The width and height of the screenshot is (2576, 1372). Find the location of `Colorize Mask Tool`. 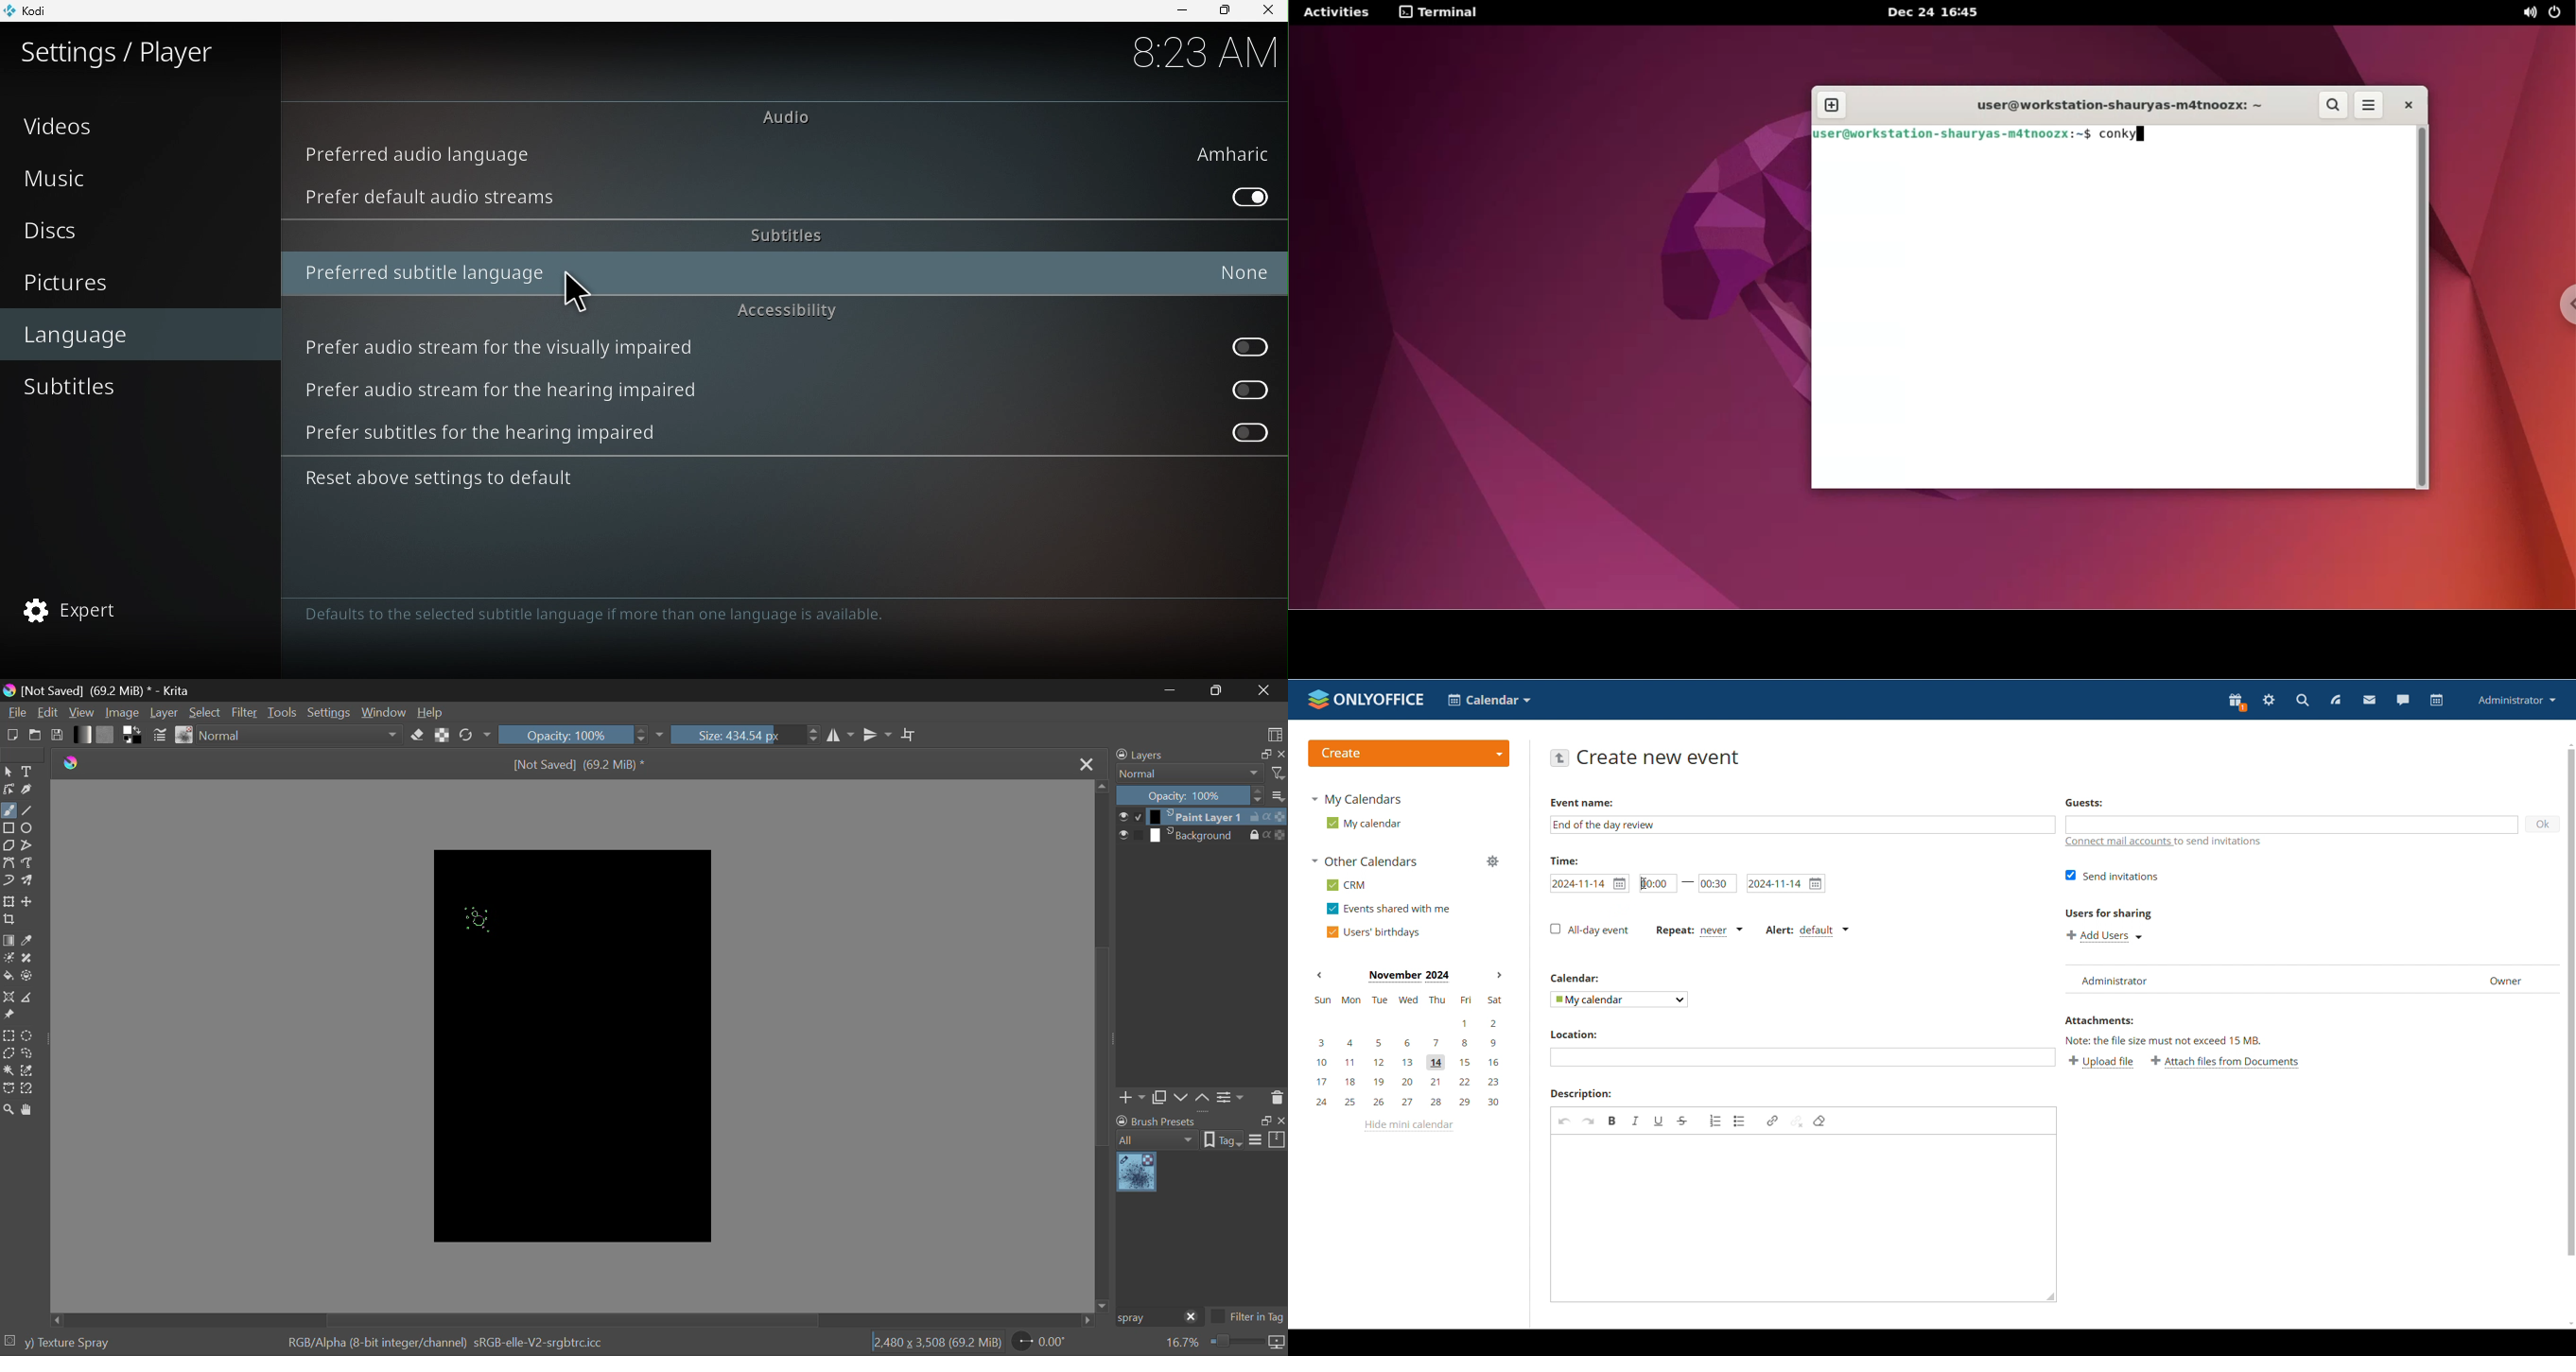

Colorize Mask Tool is located at coordinates (9, 959).